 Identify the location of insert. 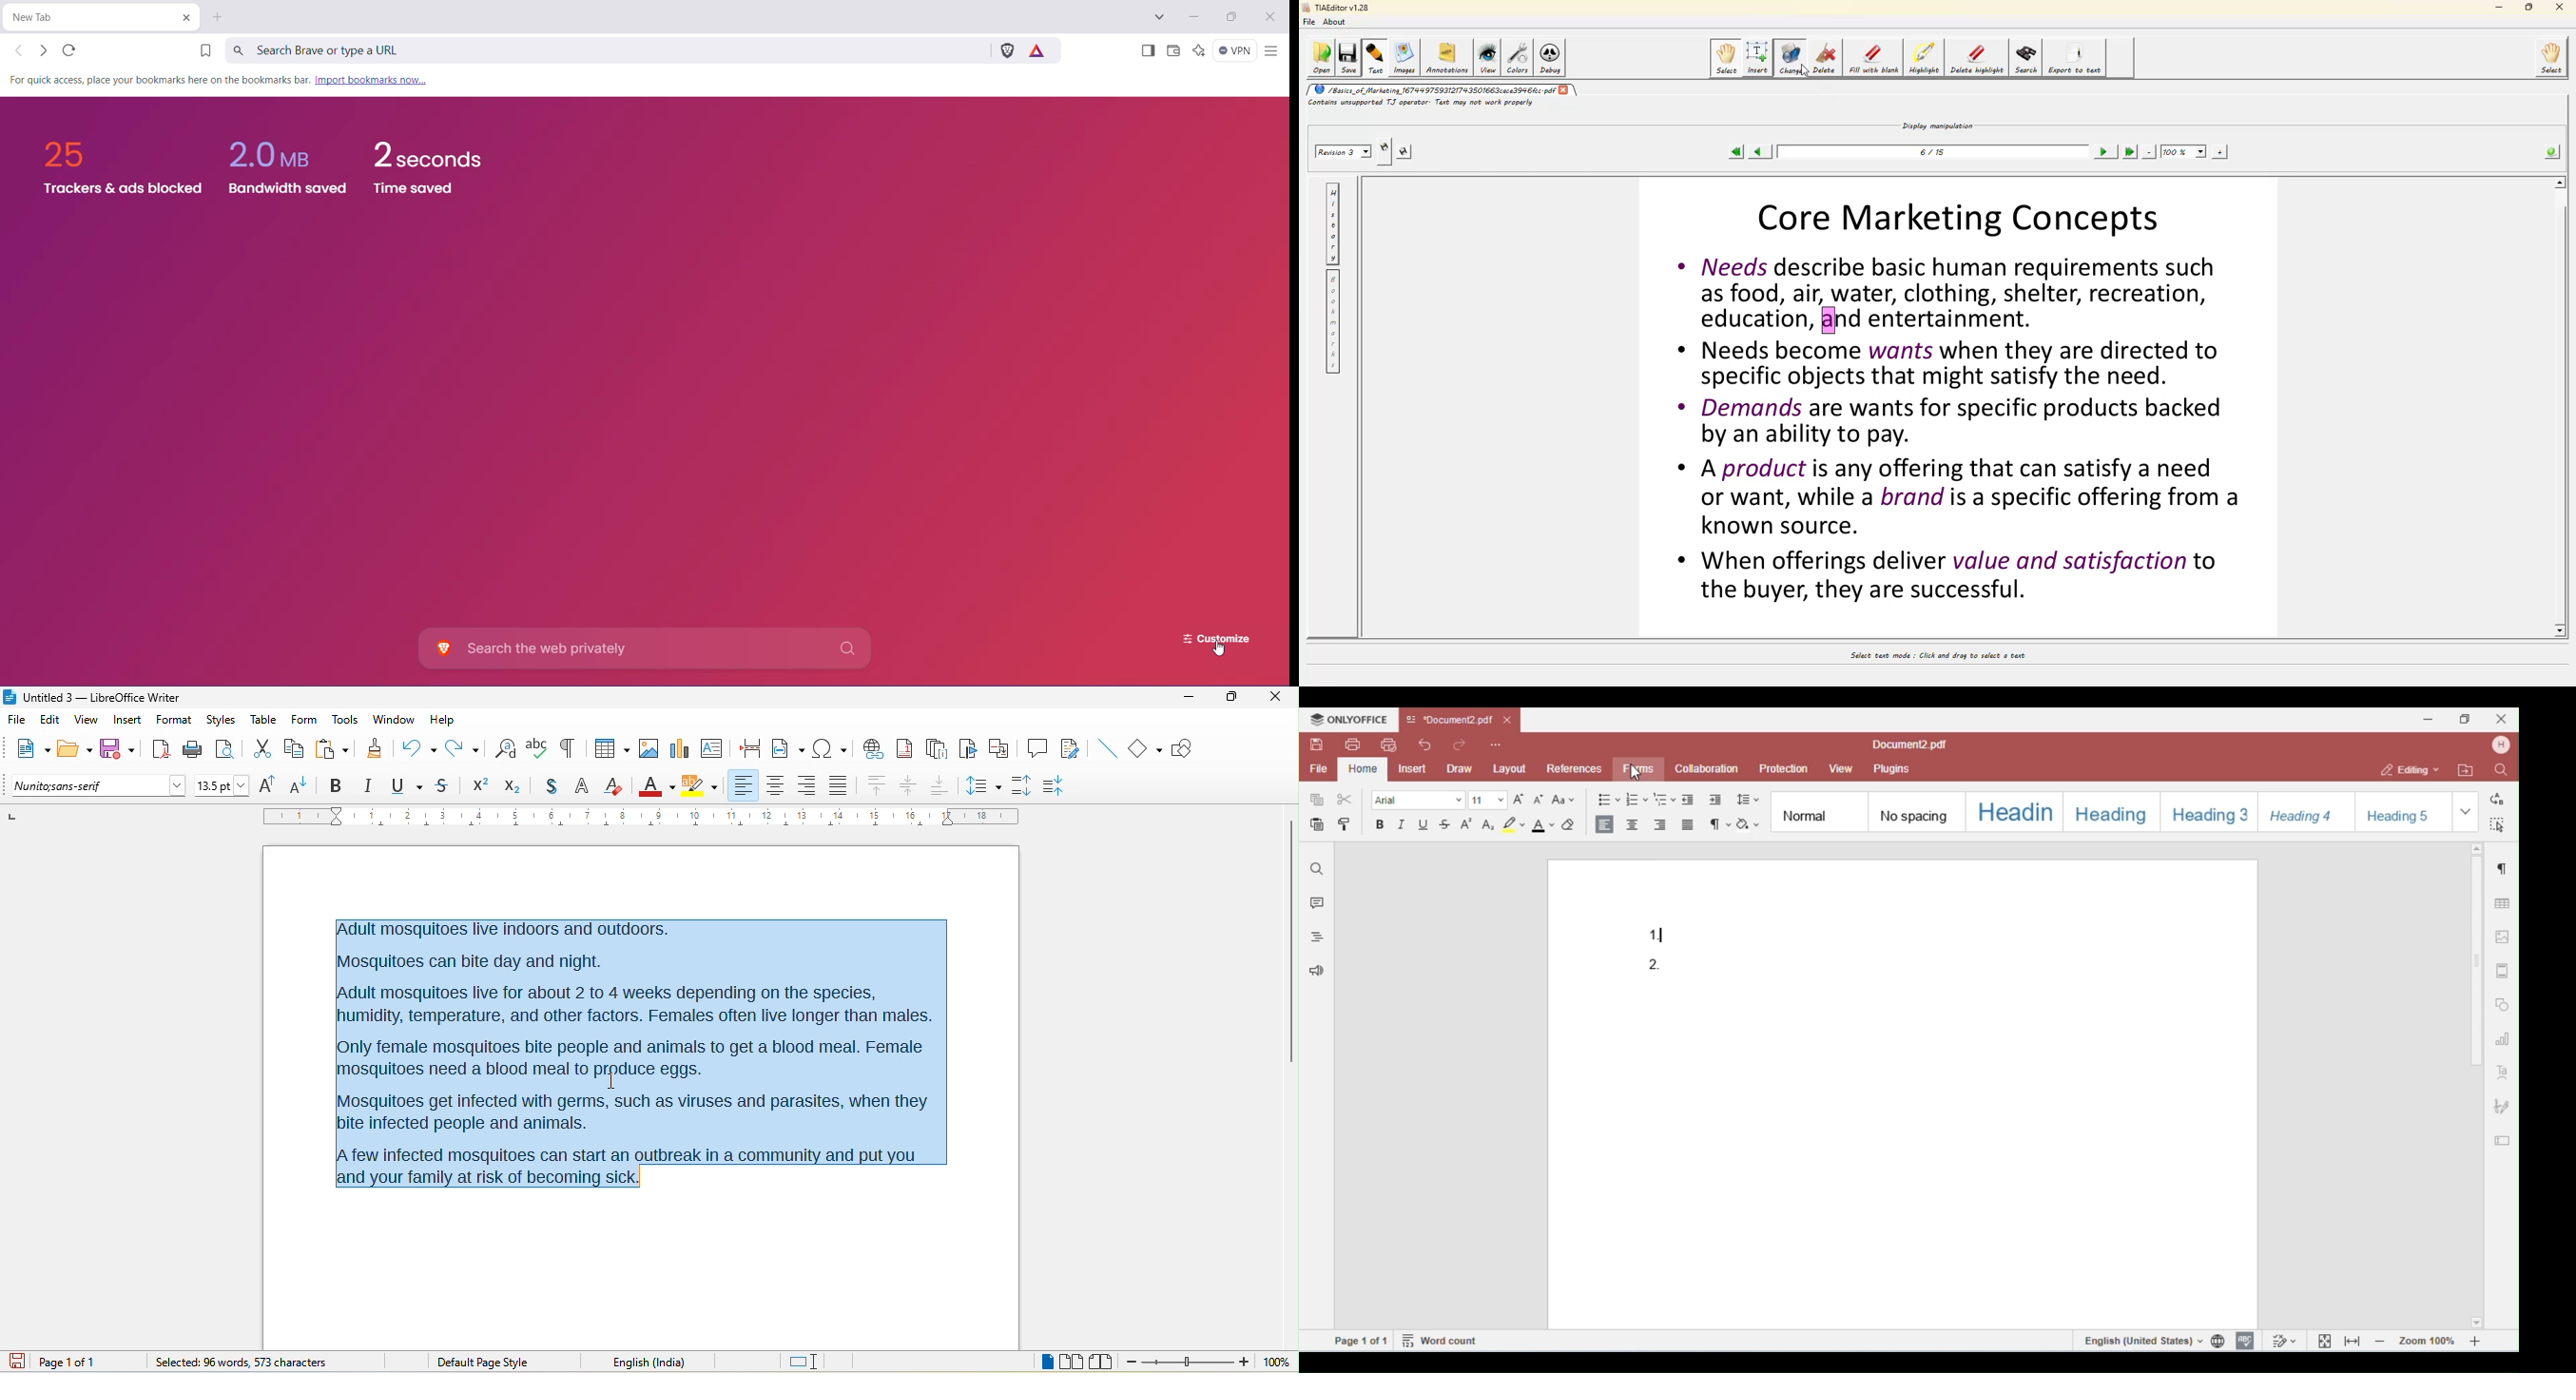
(1758, 57).